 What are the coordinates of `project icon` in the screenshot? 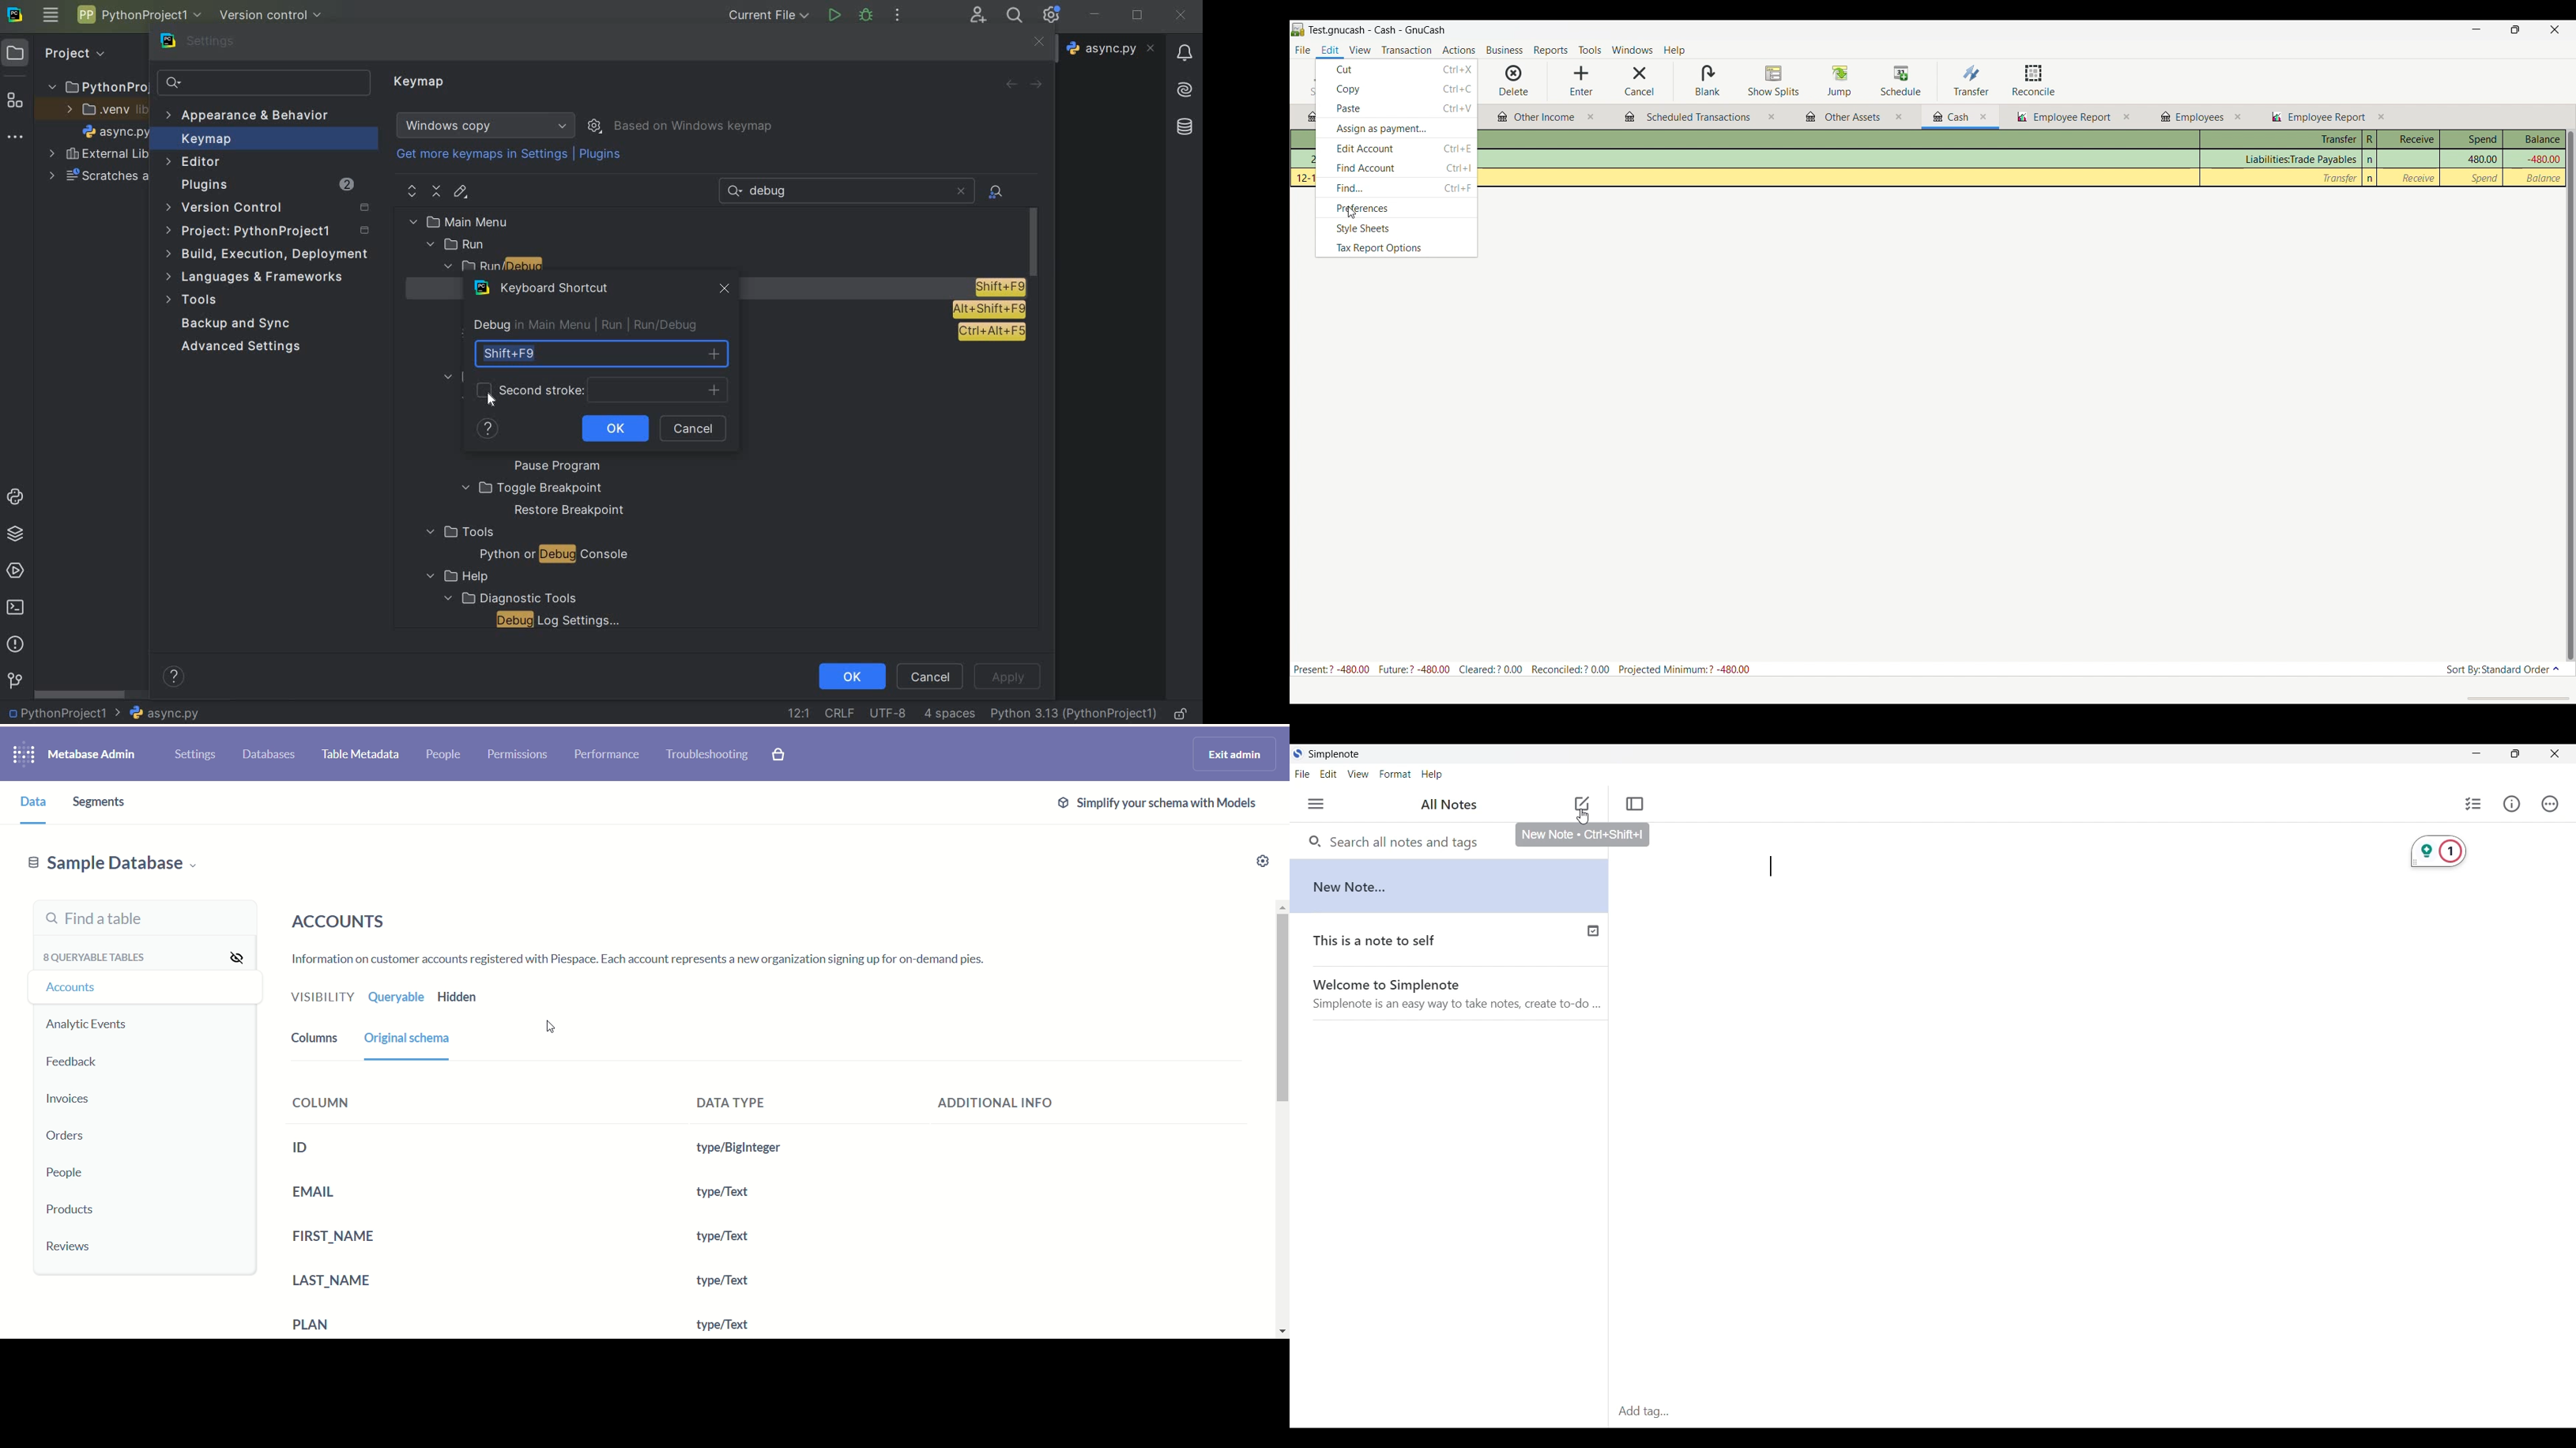 It's located at (15, 52).